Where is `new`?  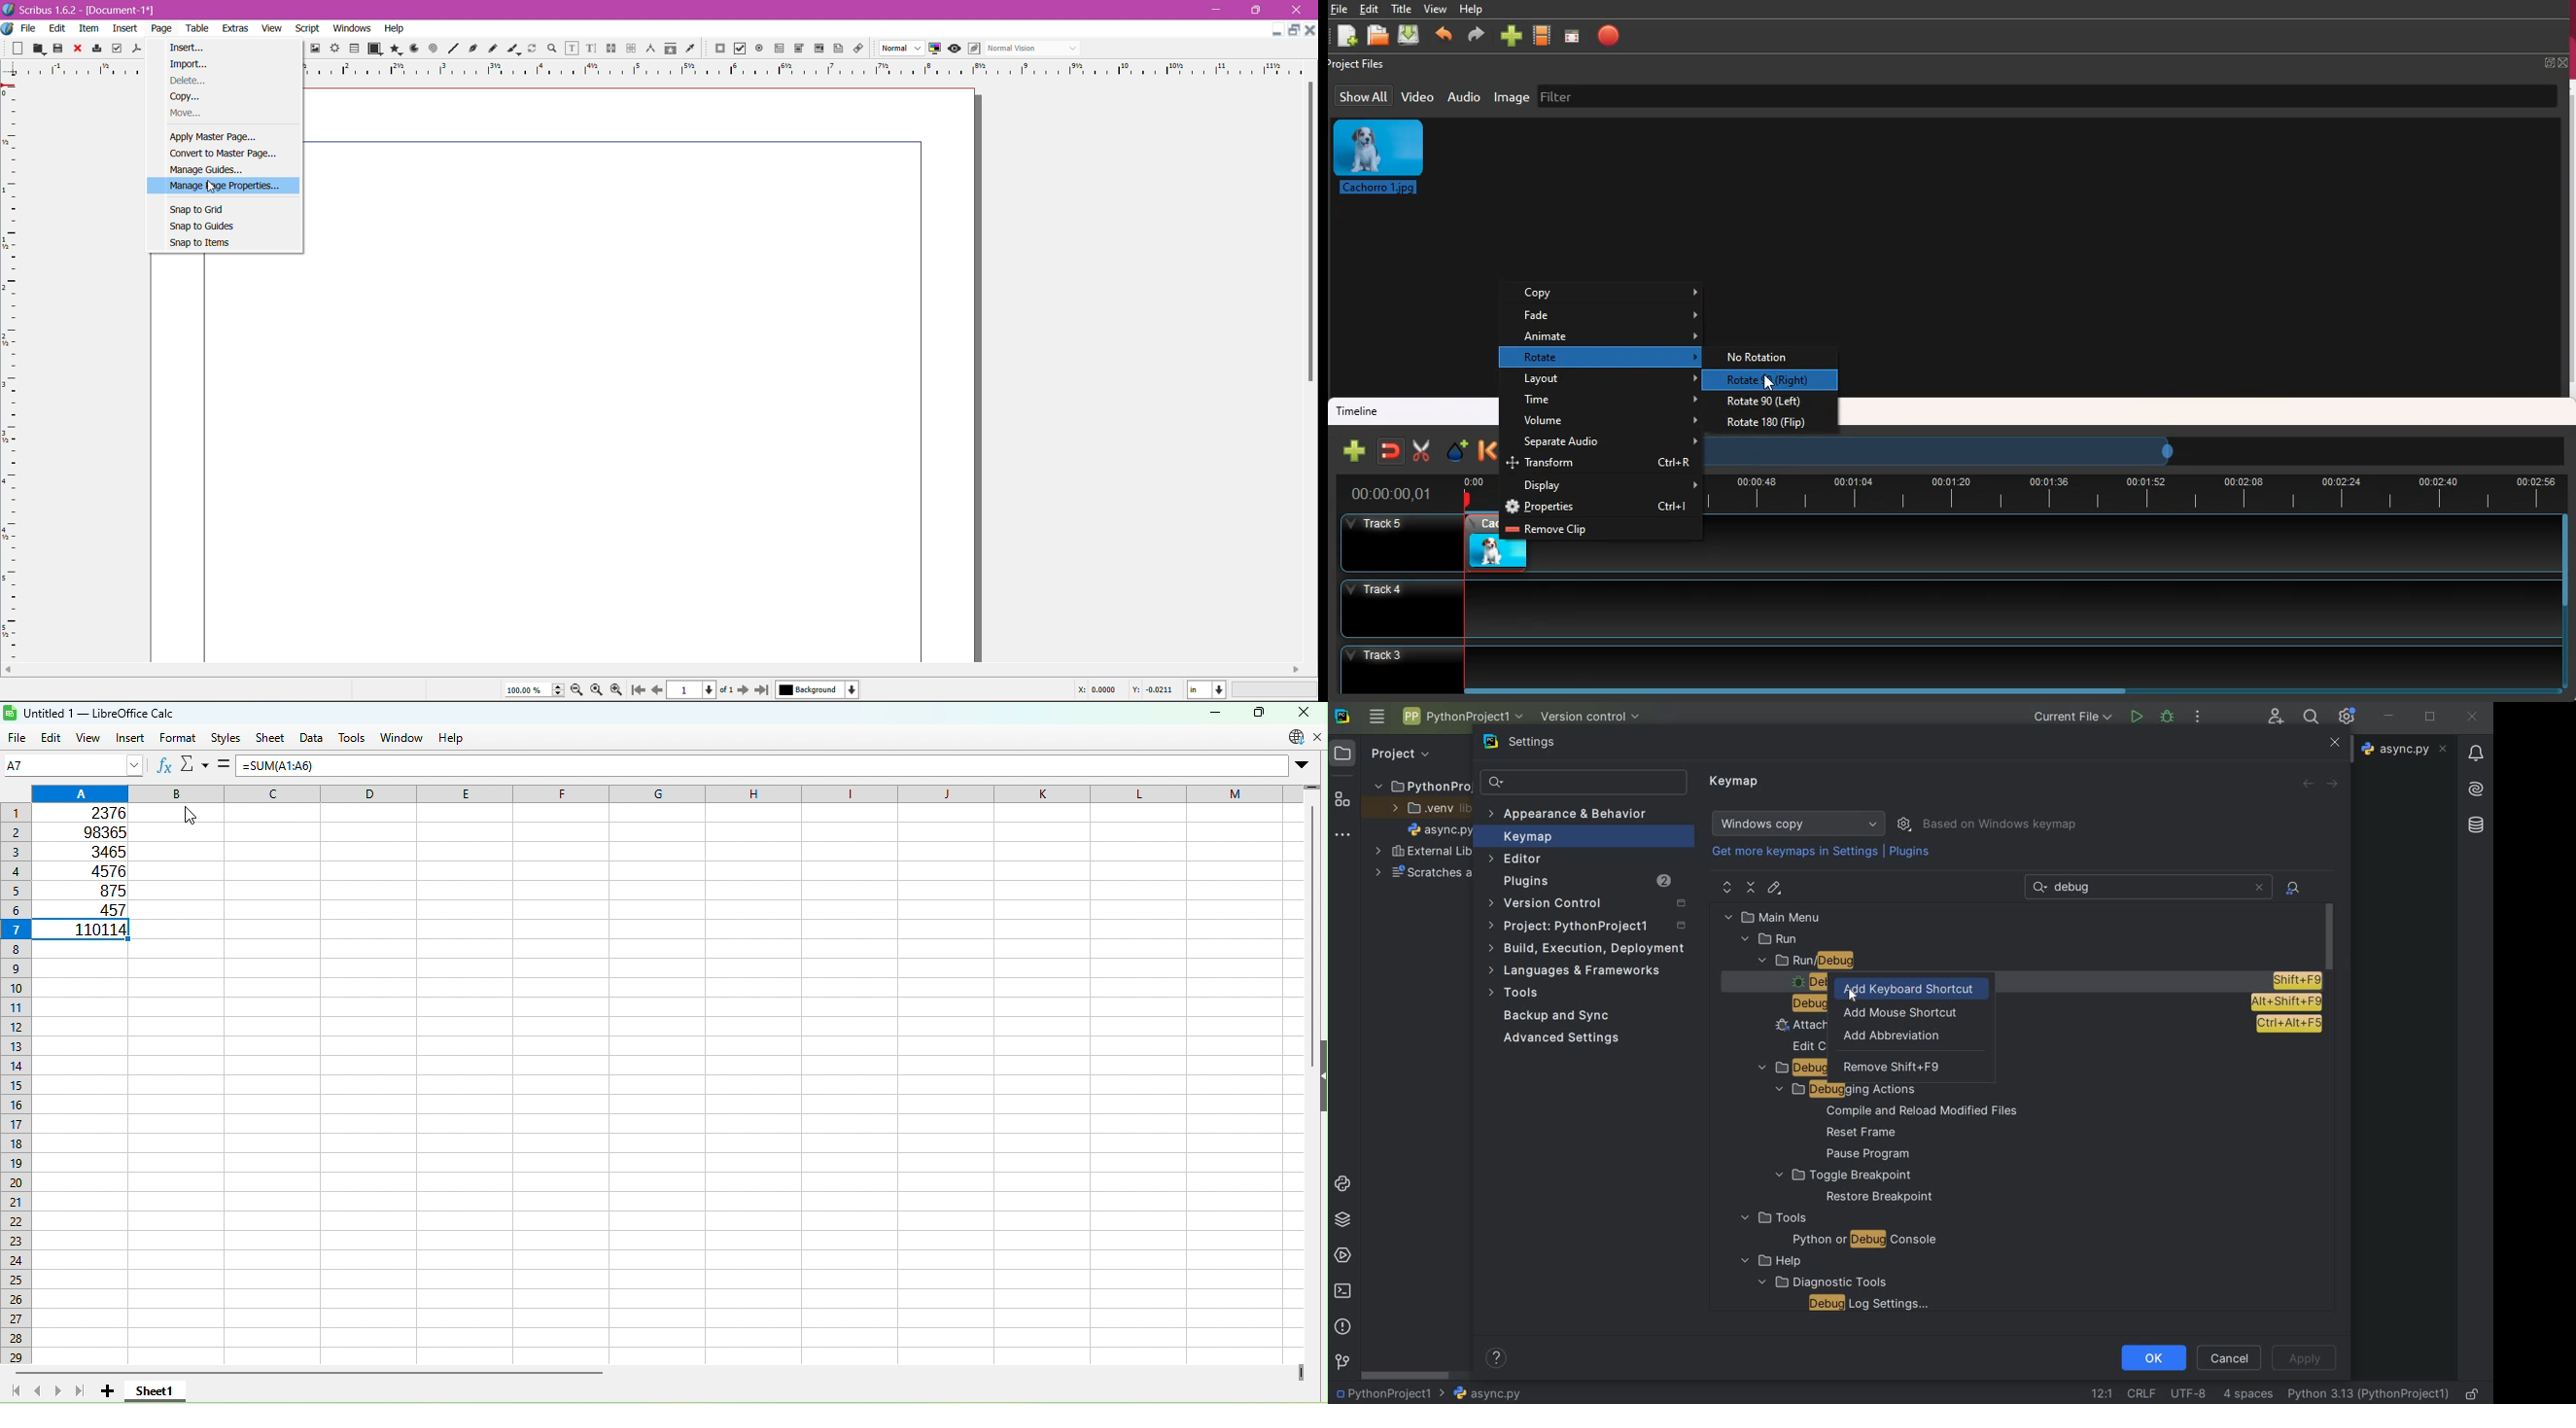 new is located at coordinates (1346, 37).